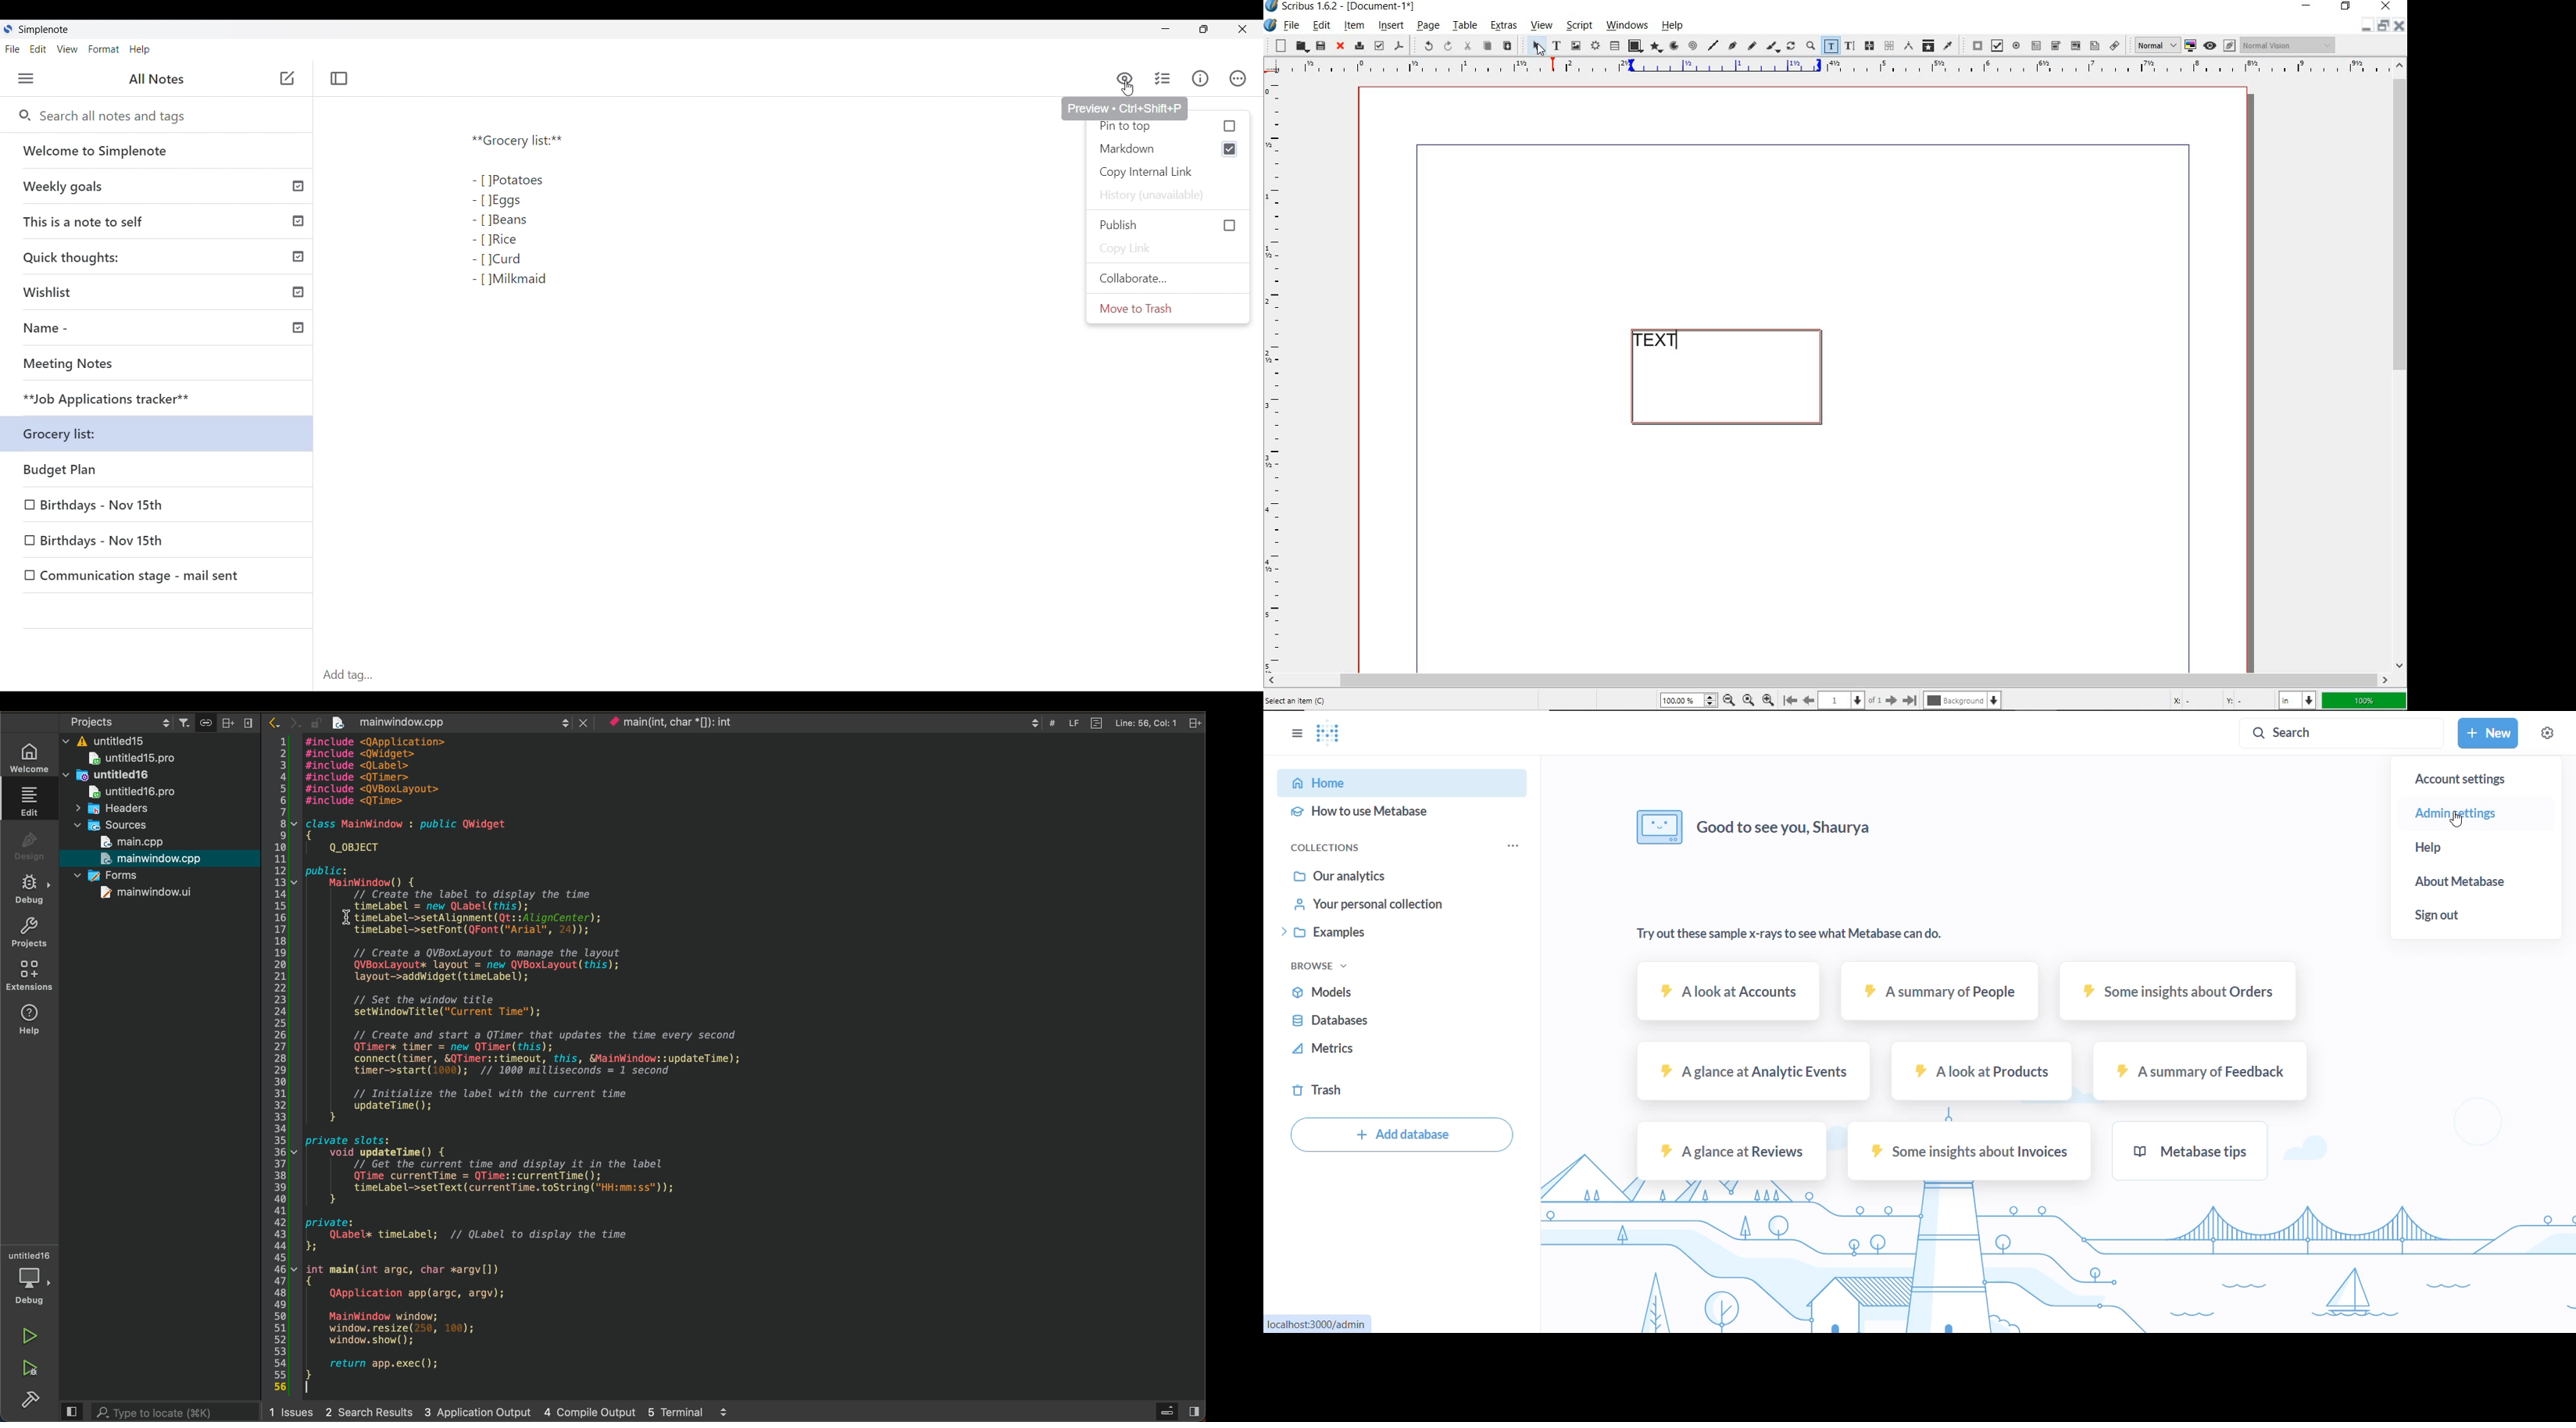 This screenshot has width=2576, height=1428. What do you see at coordinates (1068, 723) in the screenshot?
I see `# LF` at bounding box center [1068, 723].